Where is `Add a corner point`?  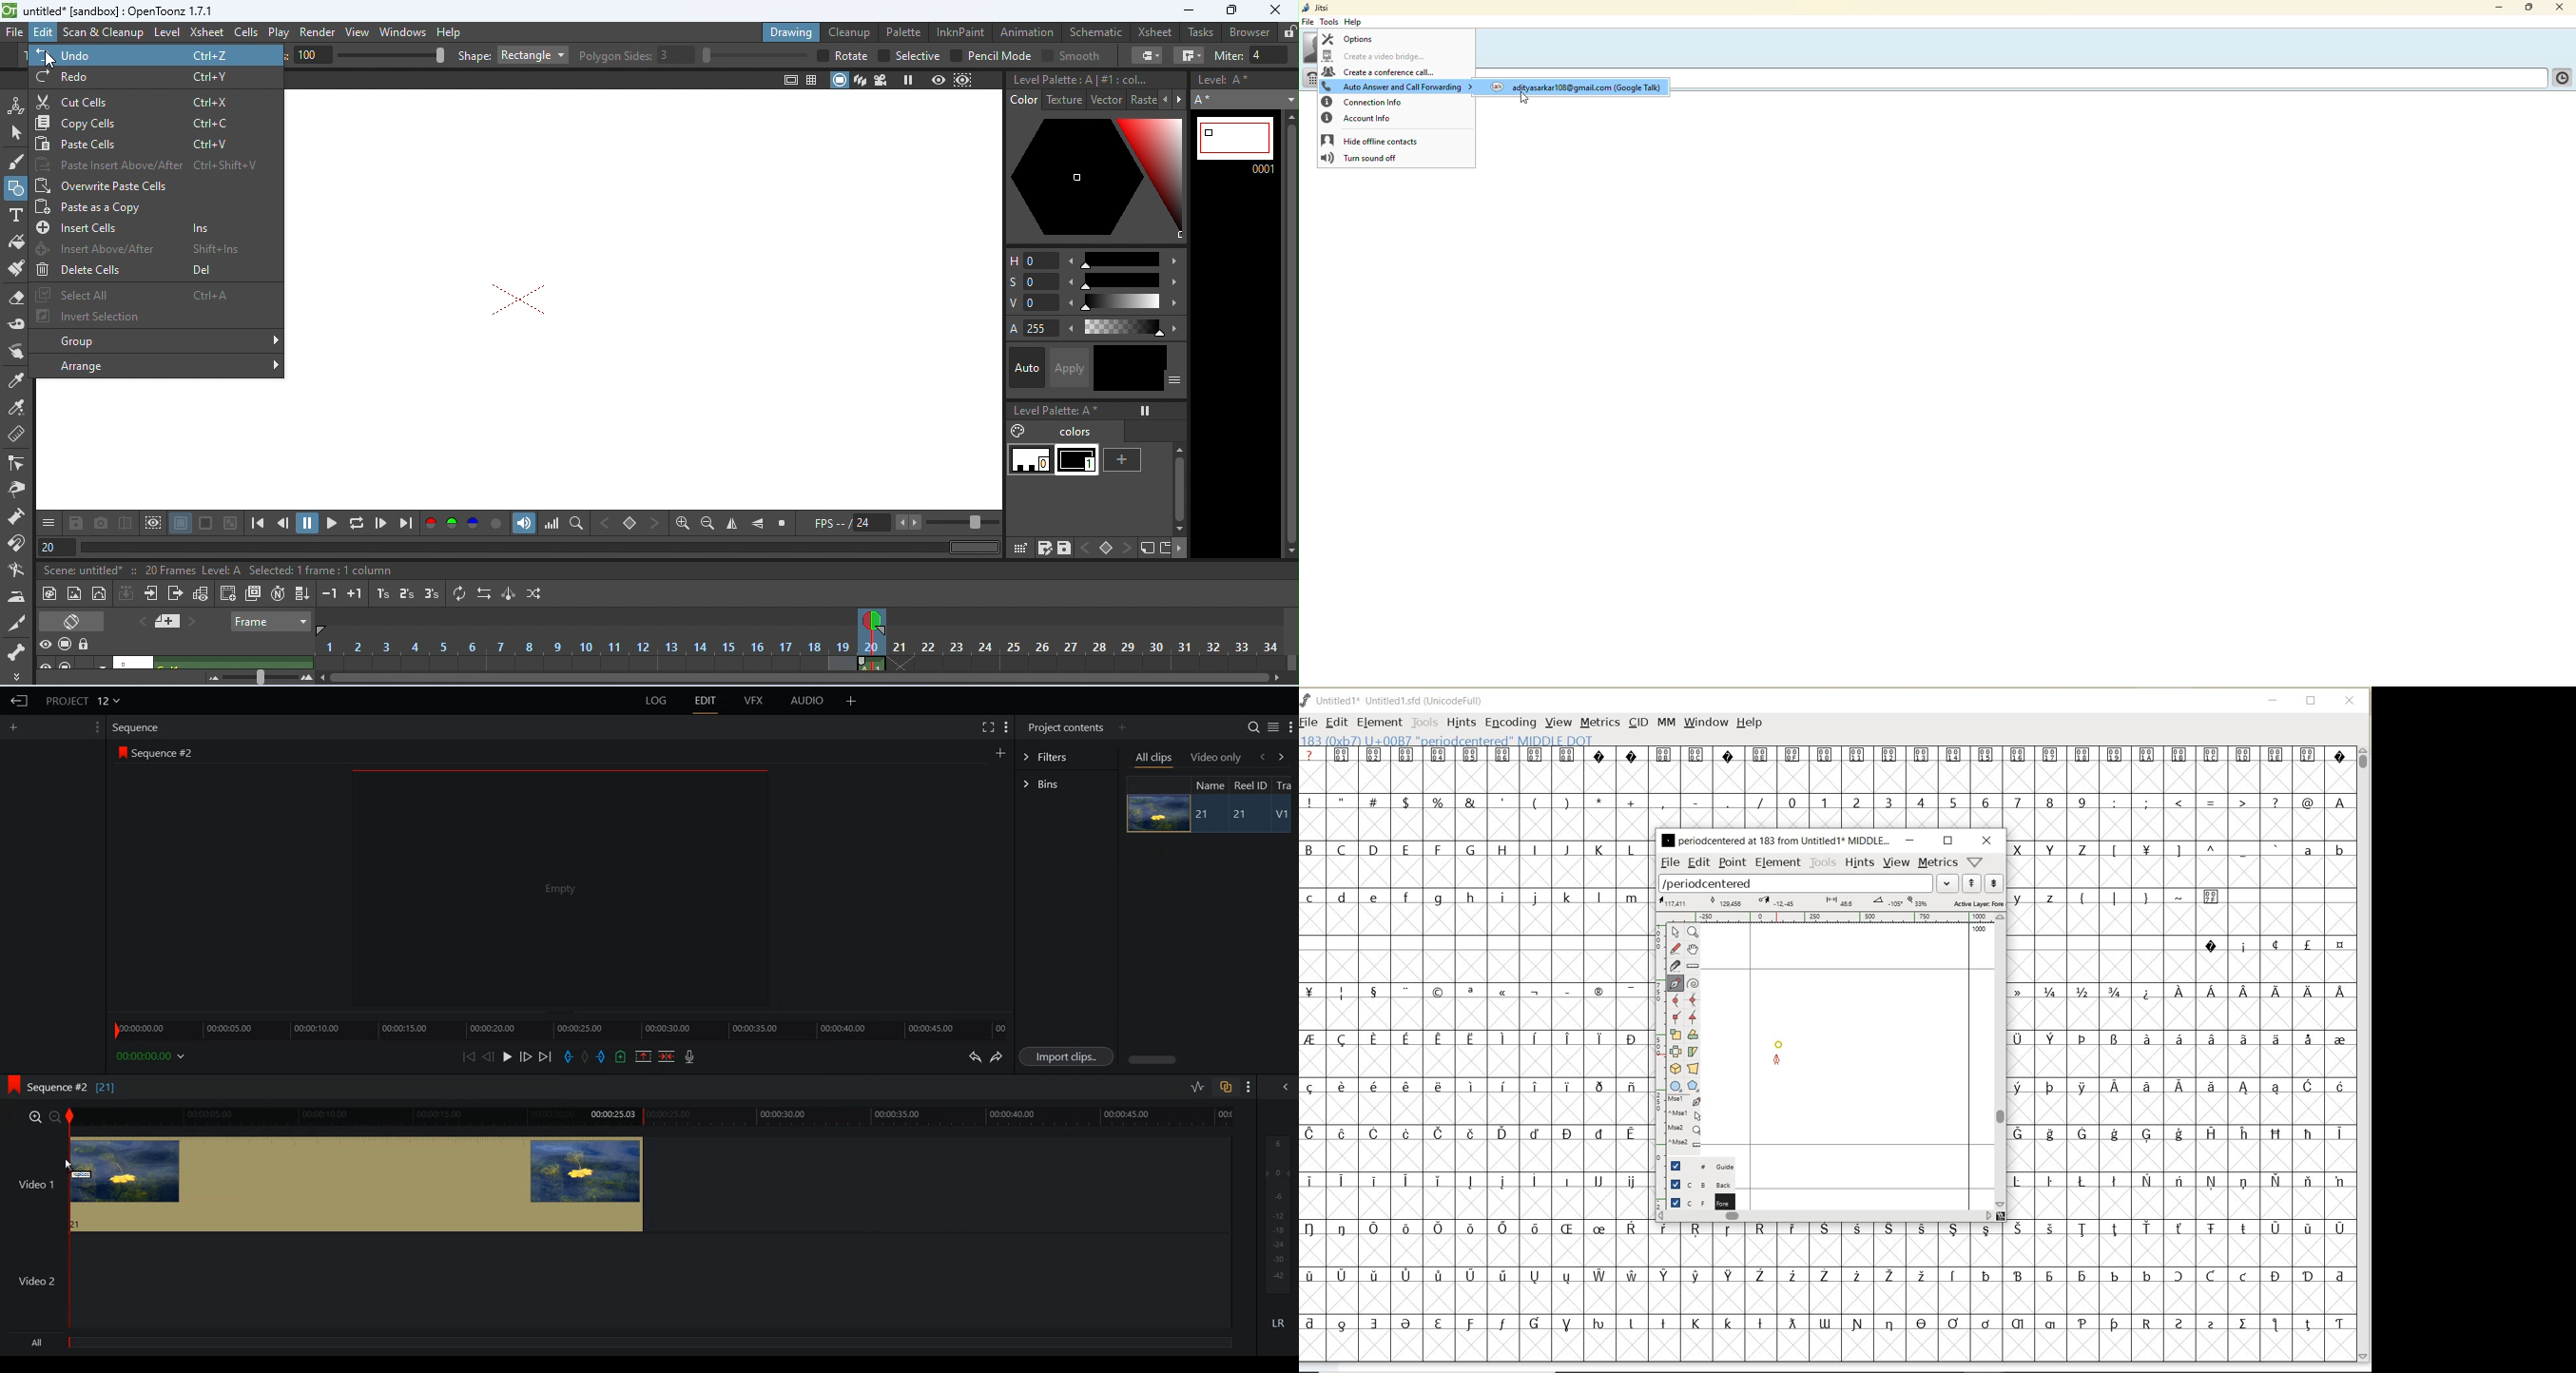 Add a corner point is located at coordinates (1693, 1016).